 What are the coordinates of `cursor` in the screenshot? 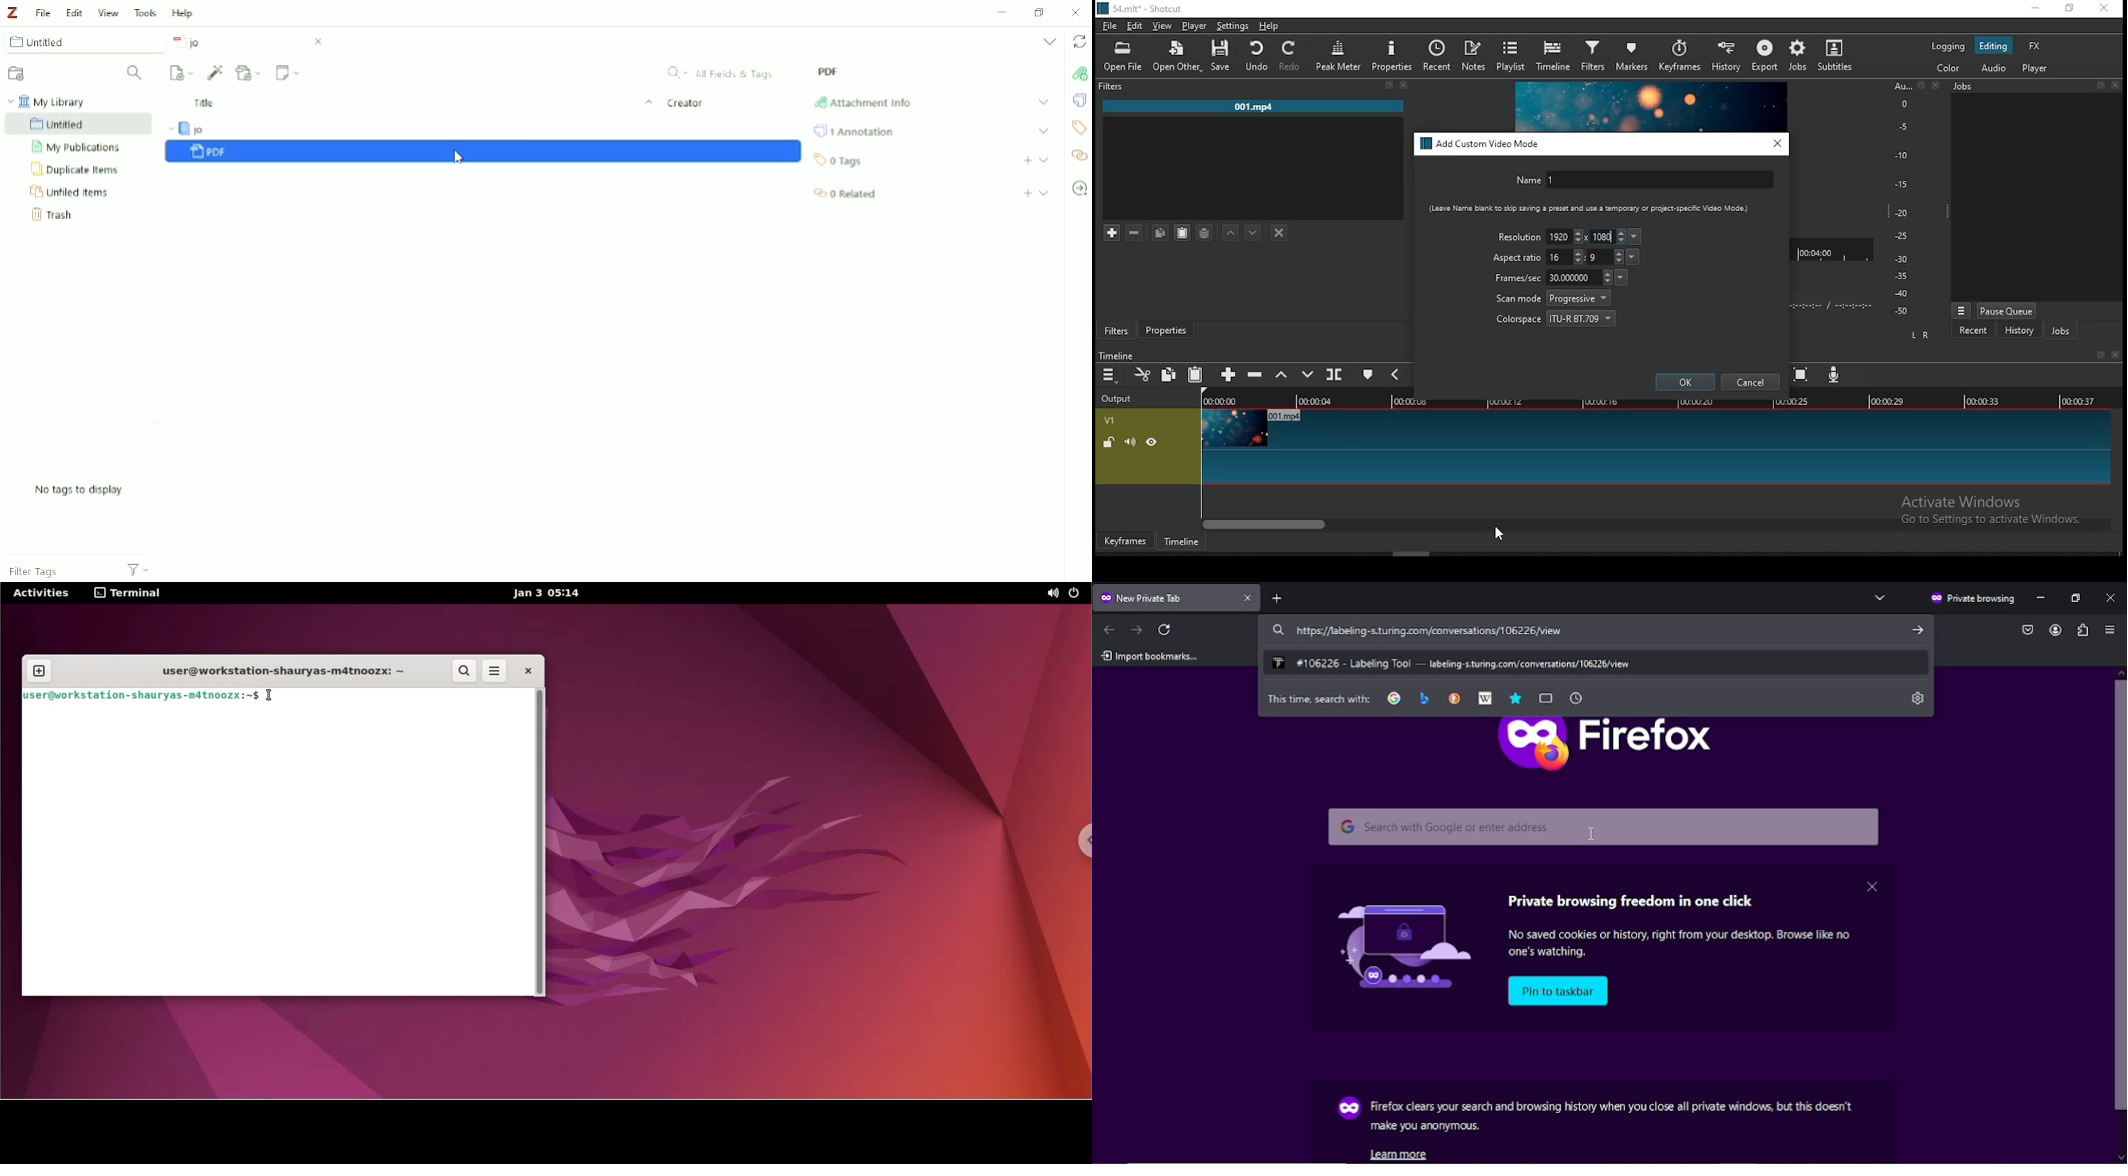 It's located at (456, 158).